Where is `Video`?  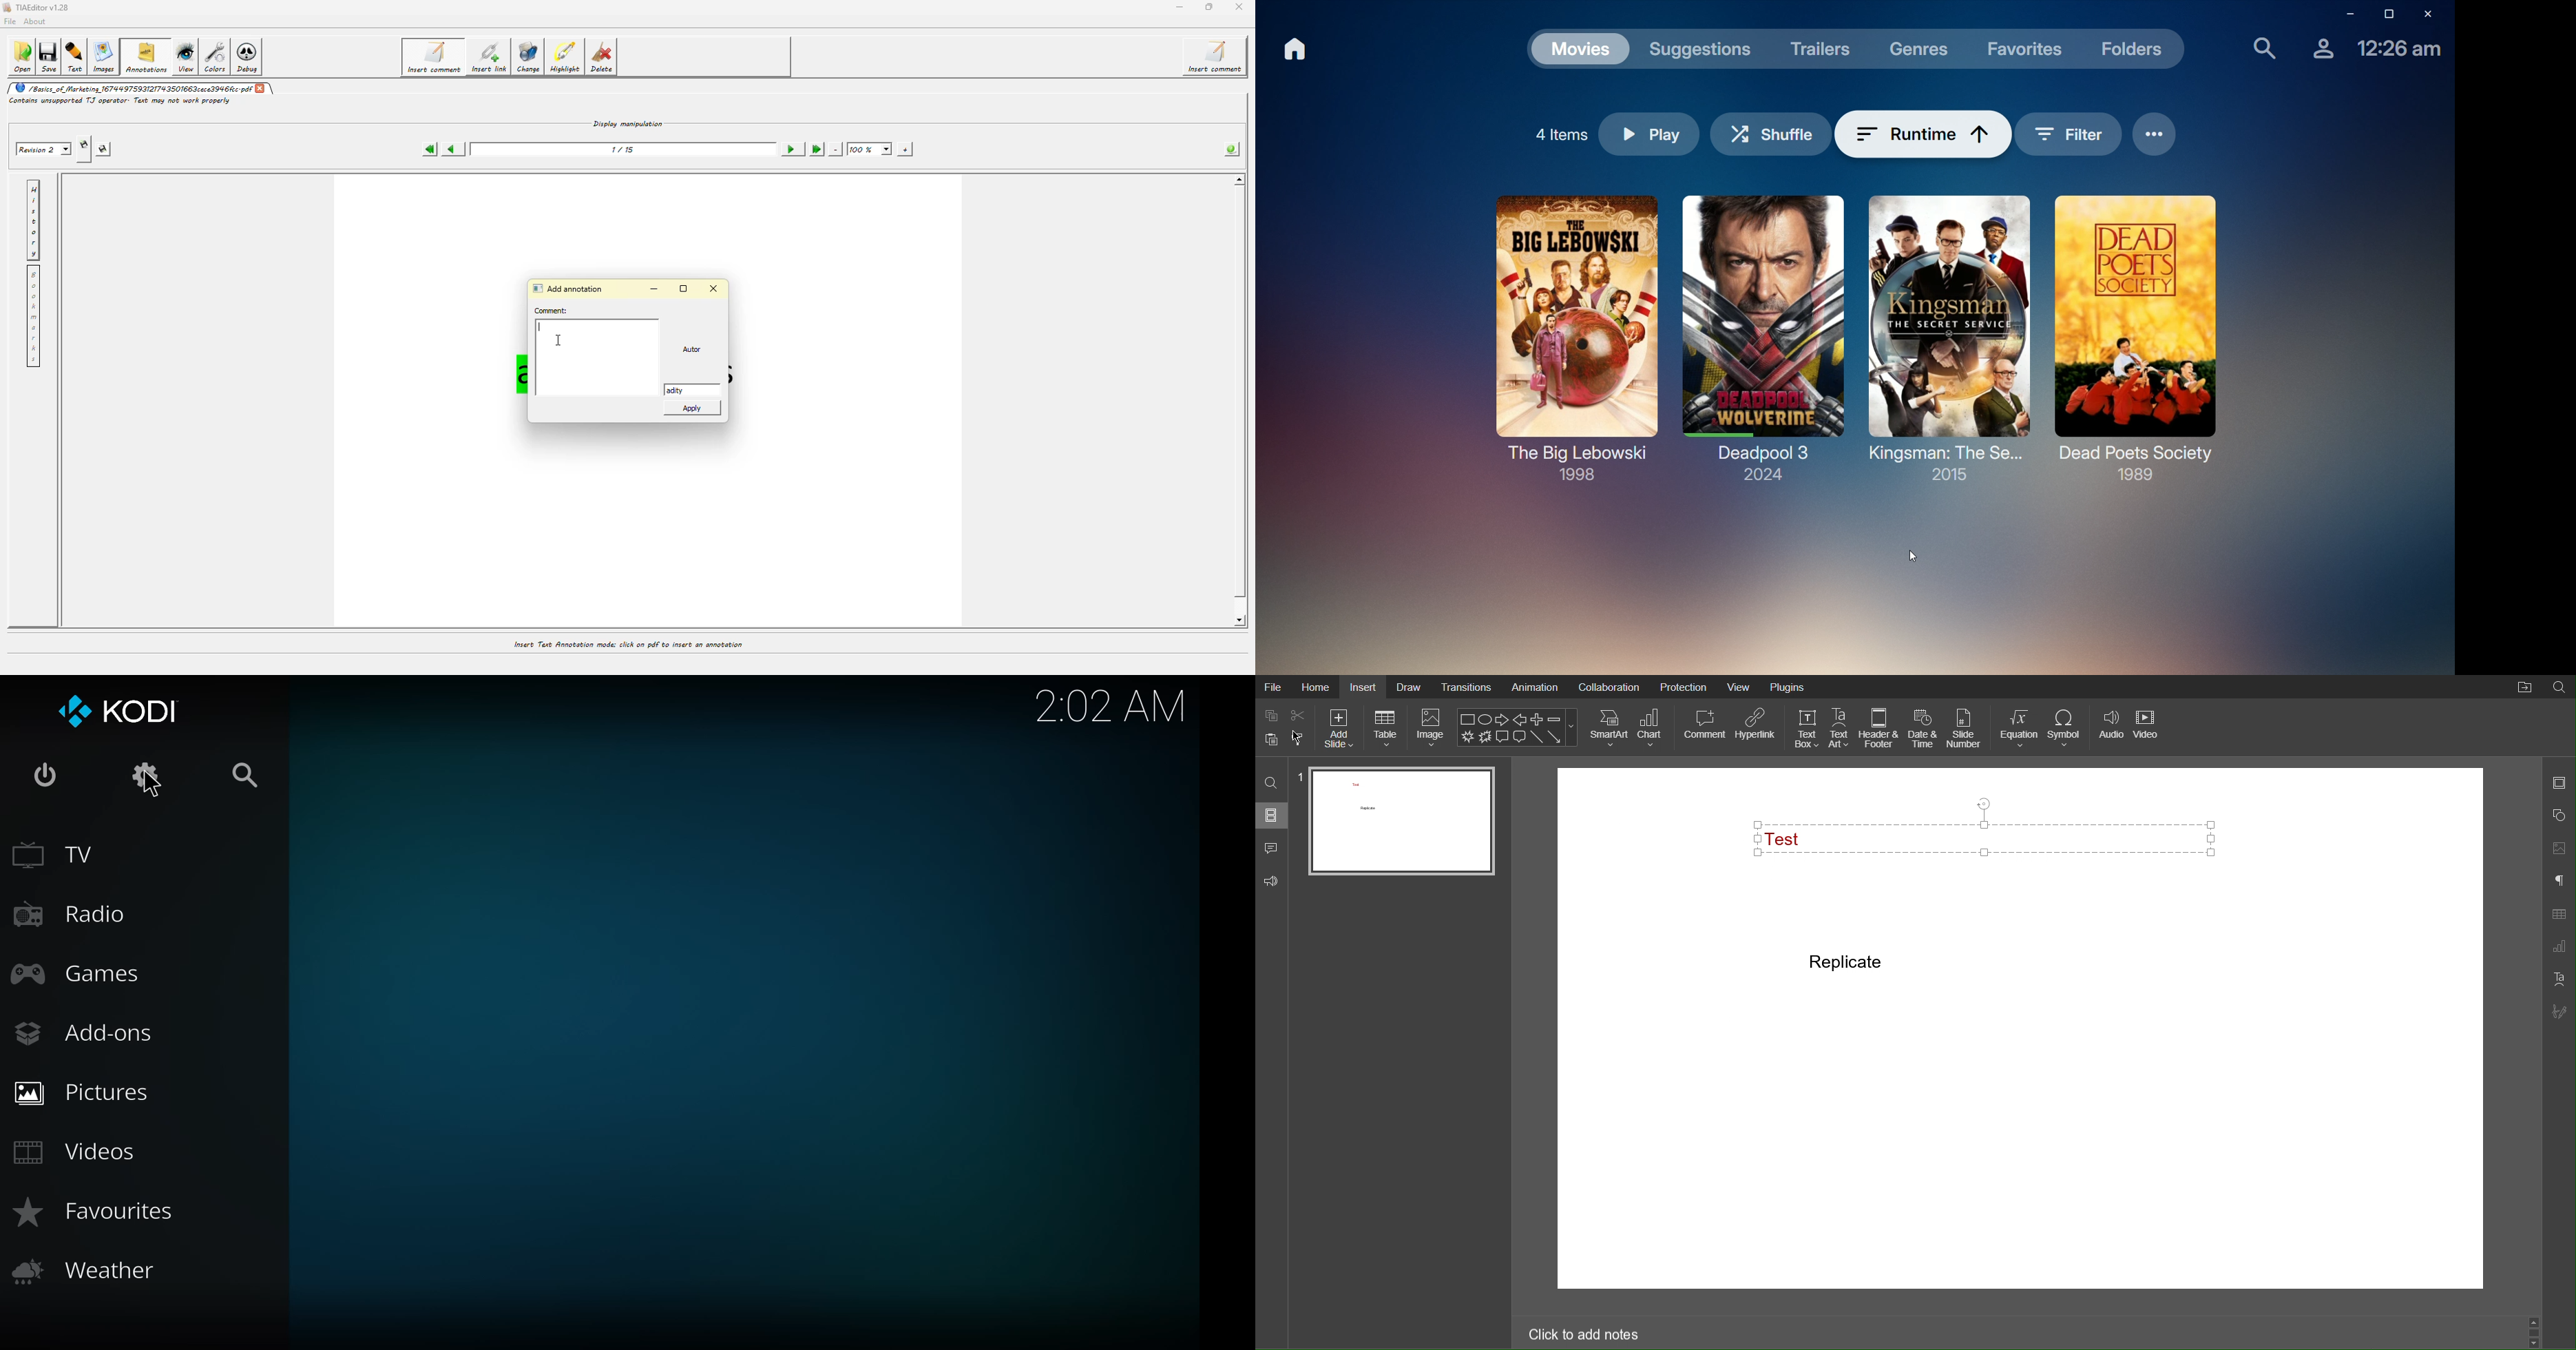 Video is located at coordinates (2148, 729).